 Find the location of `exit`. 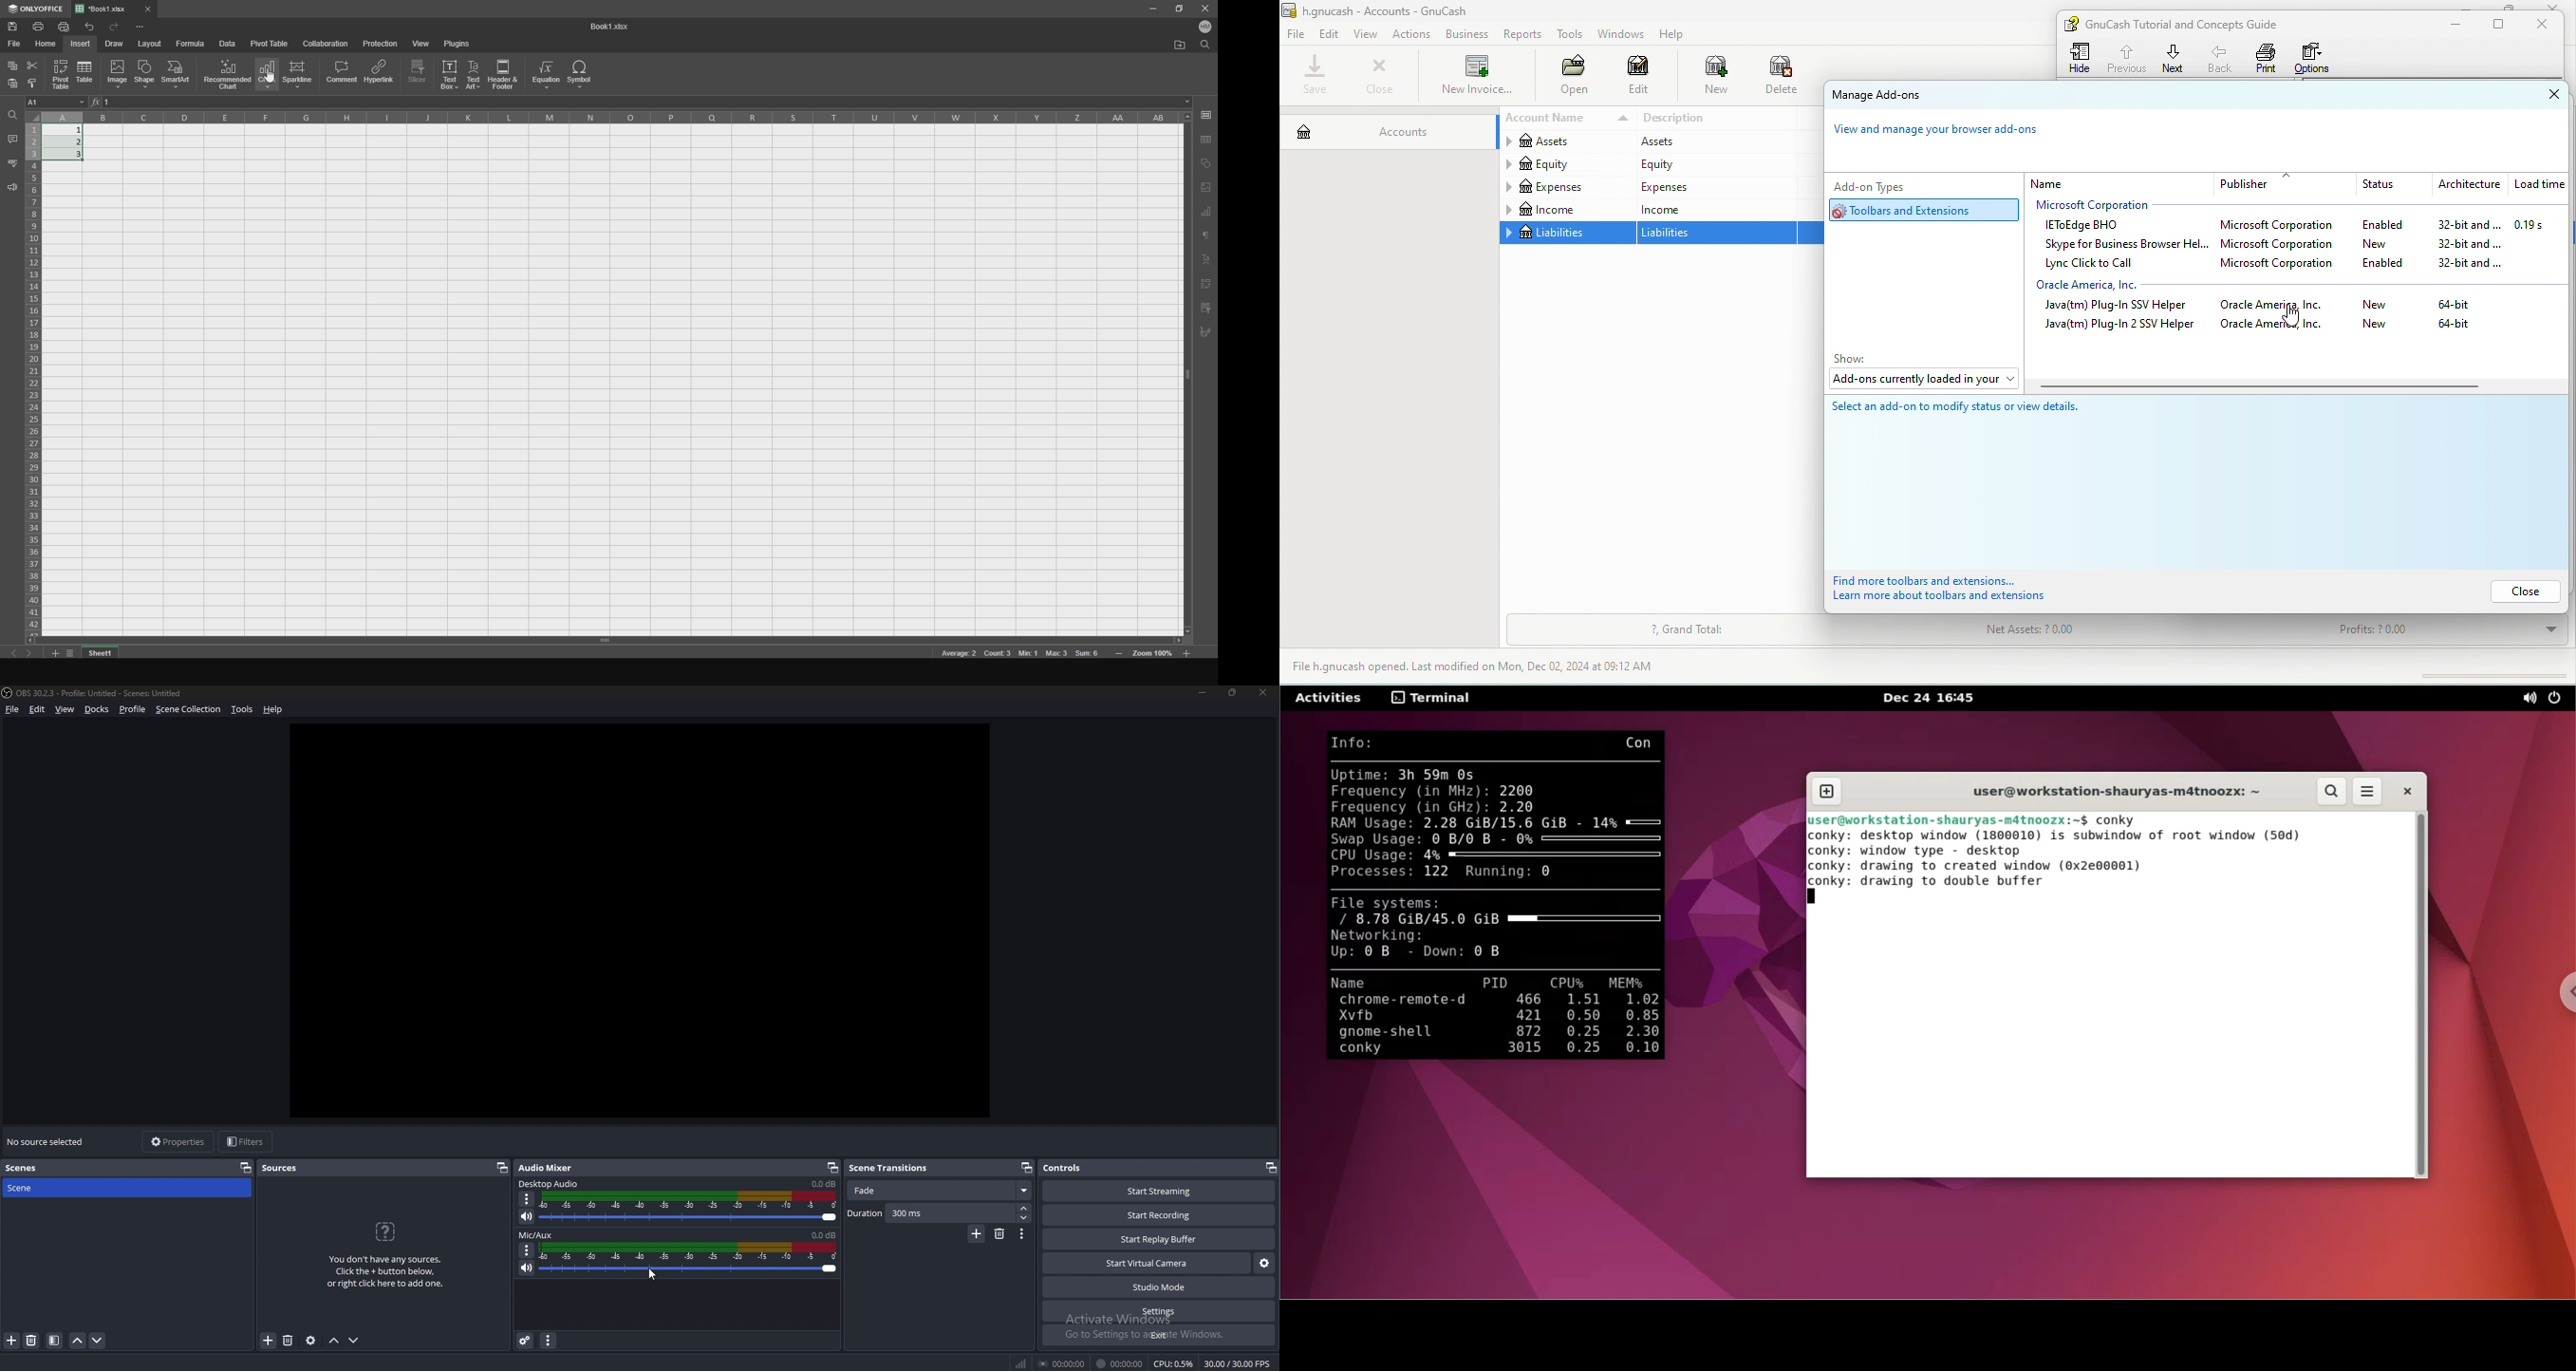

exit is located at coordinates (1159, 1335).